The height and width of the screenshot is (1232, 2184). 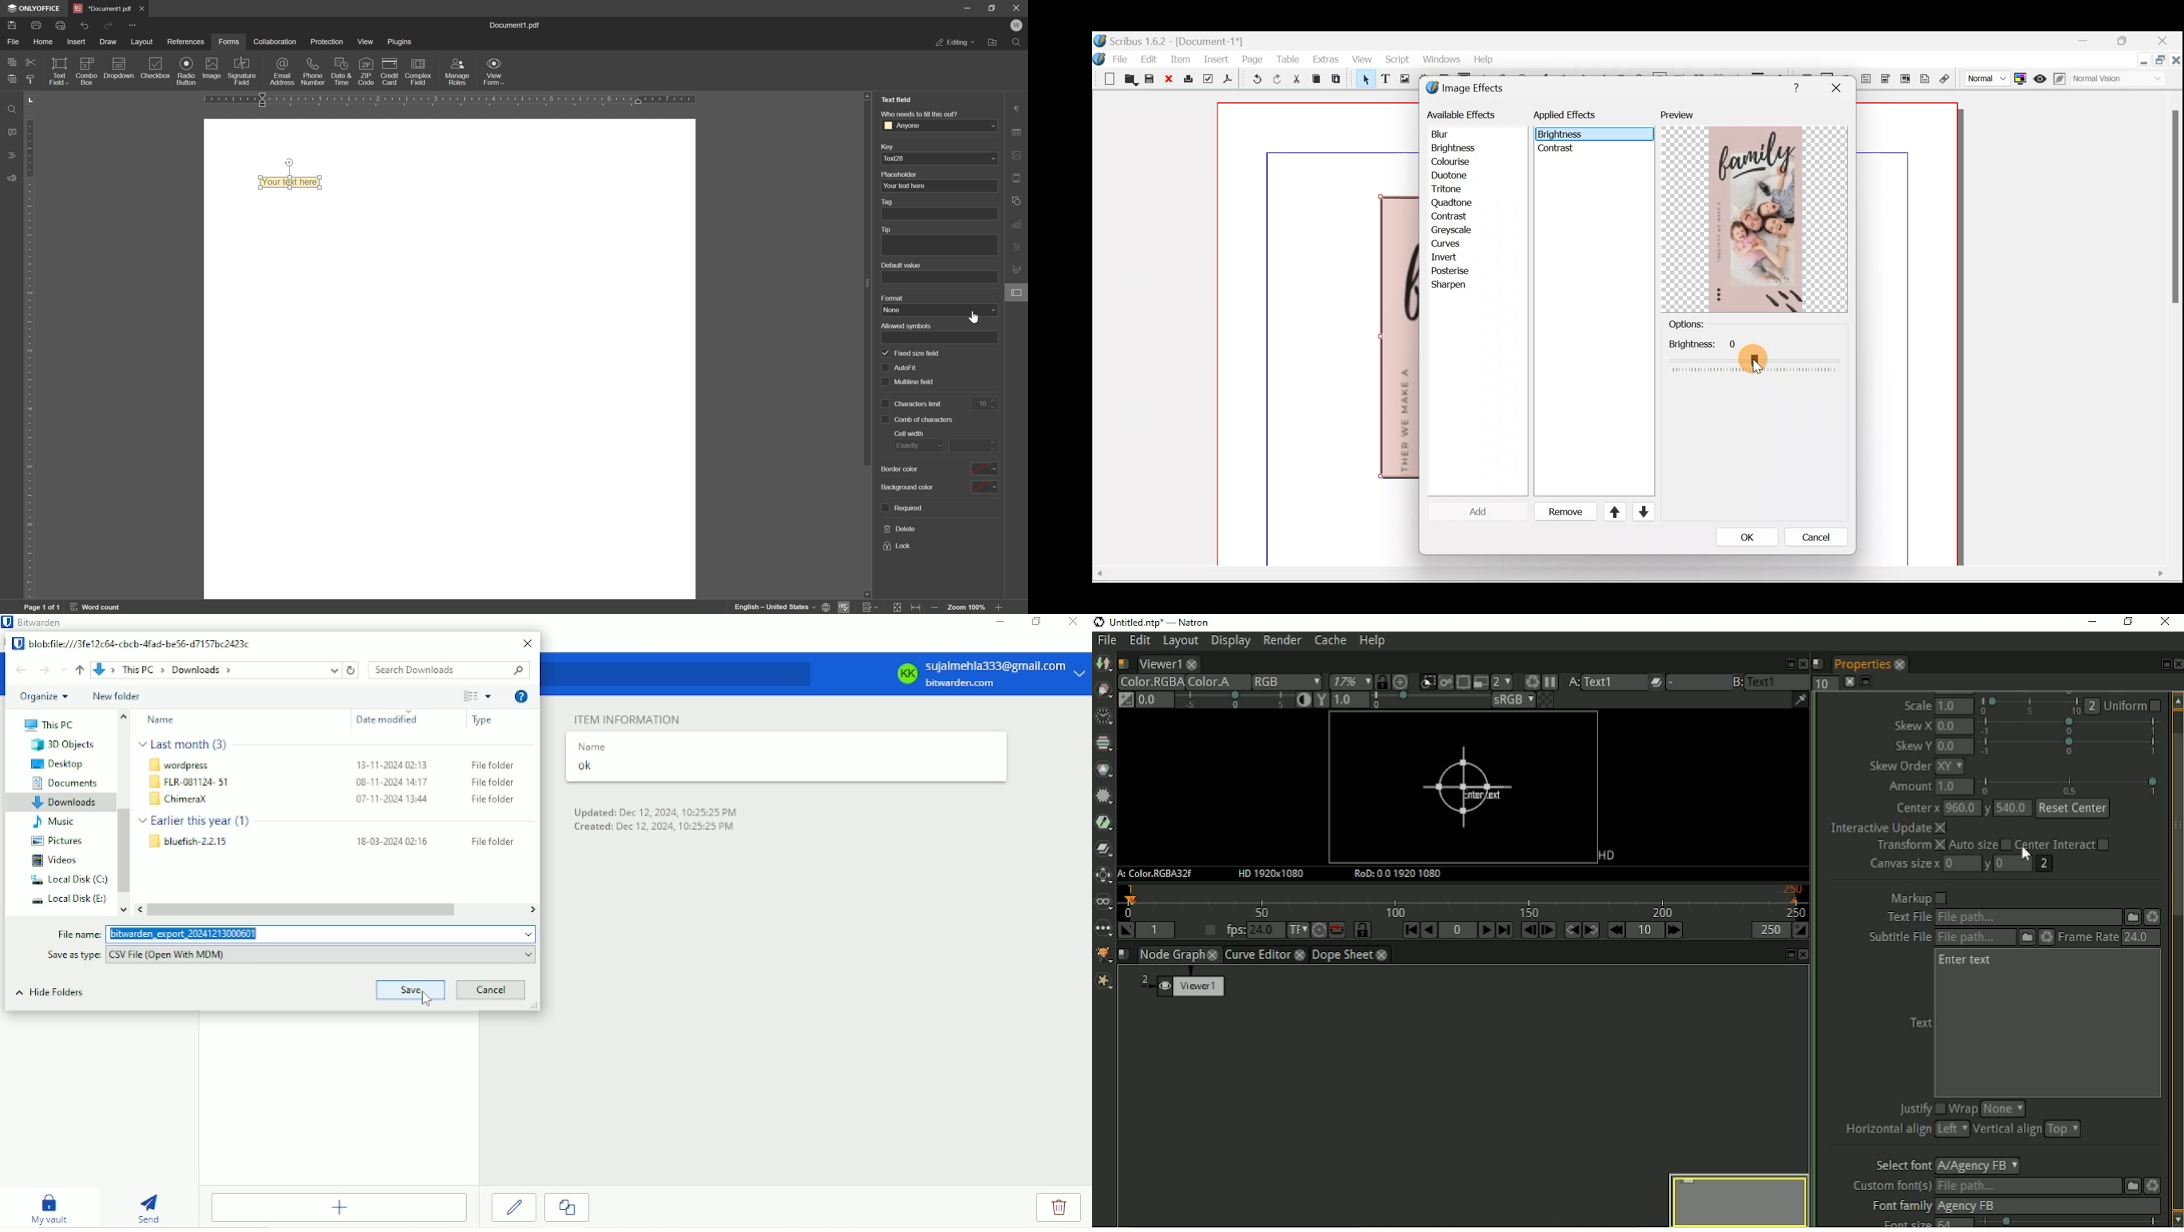 What do you see at coordinates (392, 763) in the screenshot?
I see `13-11-2024  02:13` at bounding box center [392, 763].